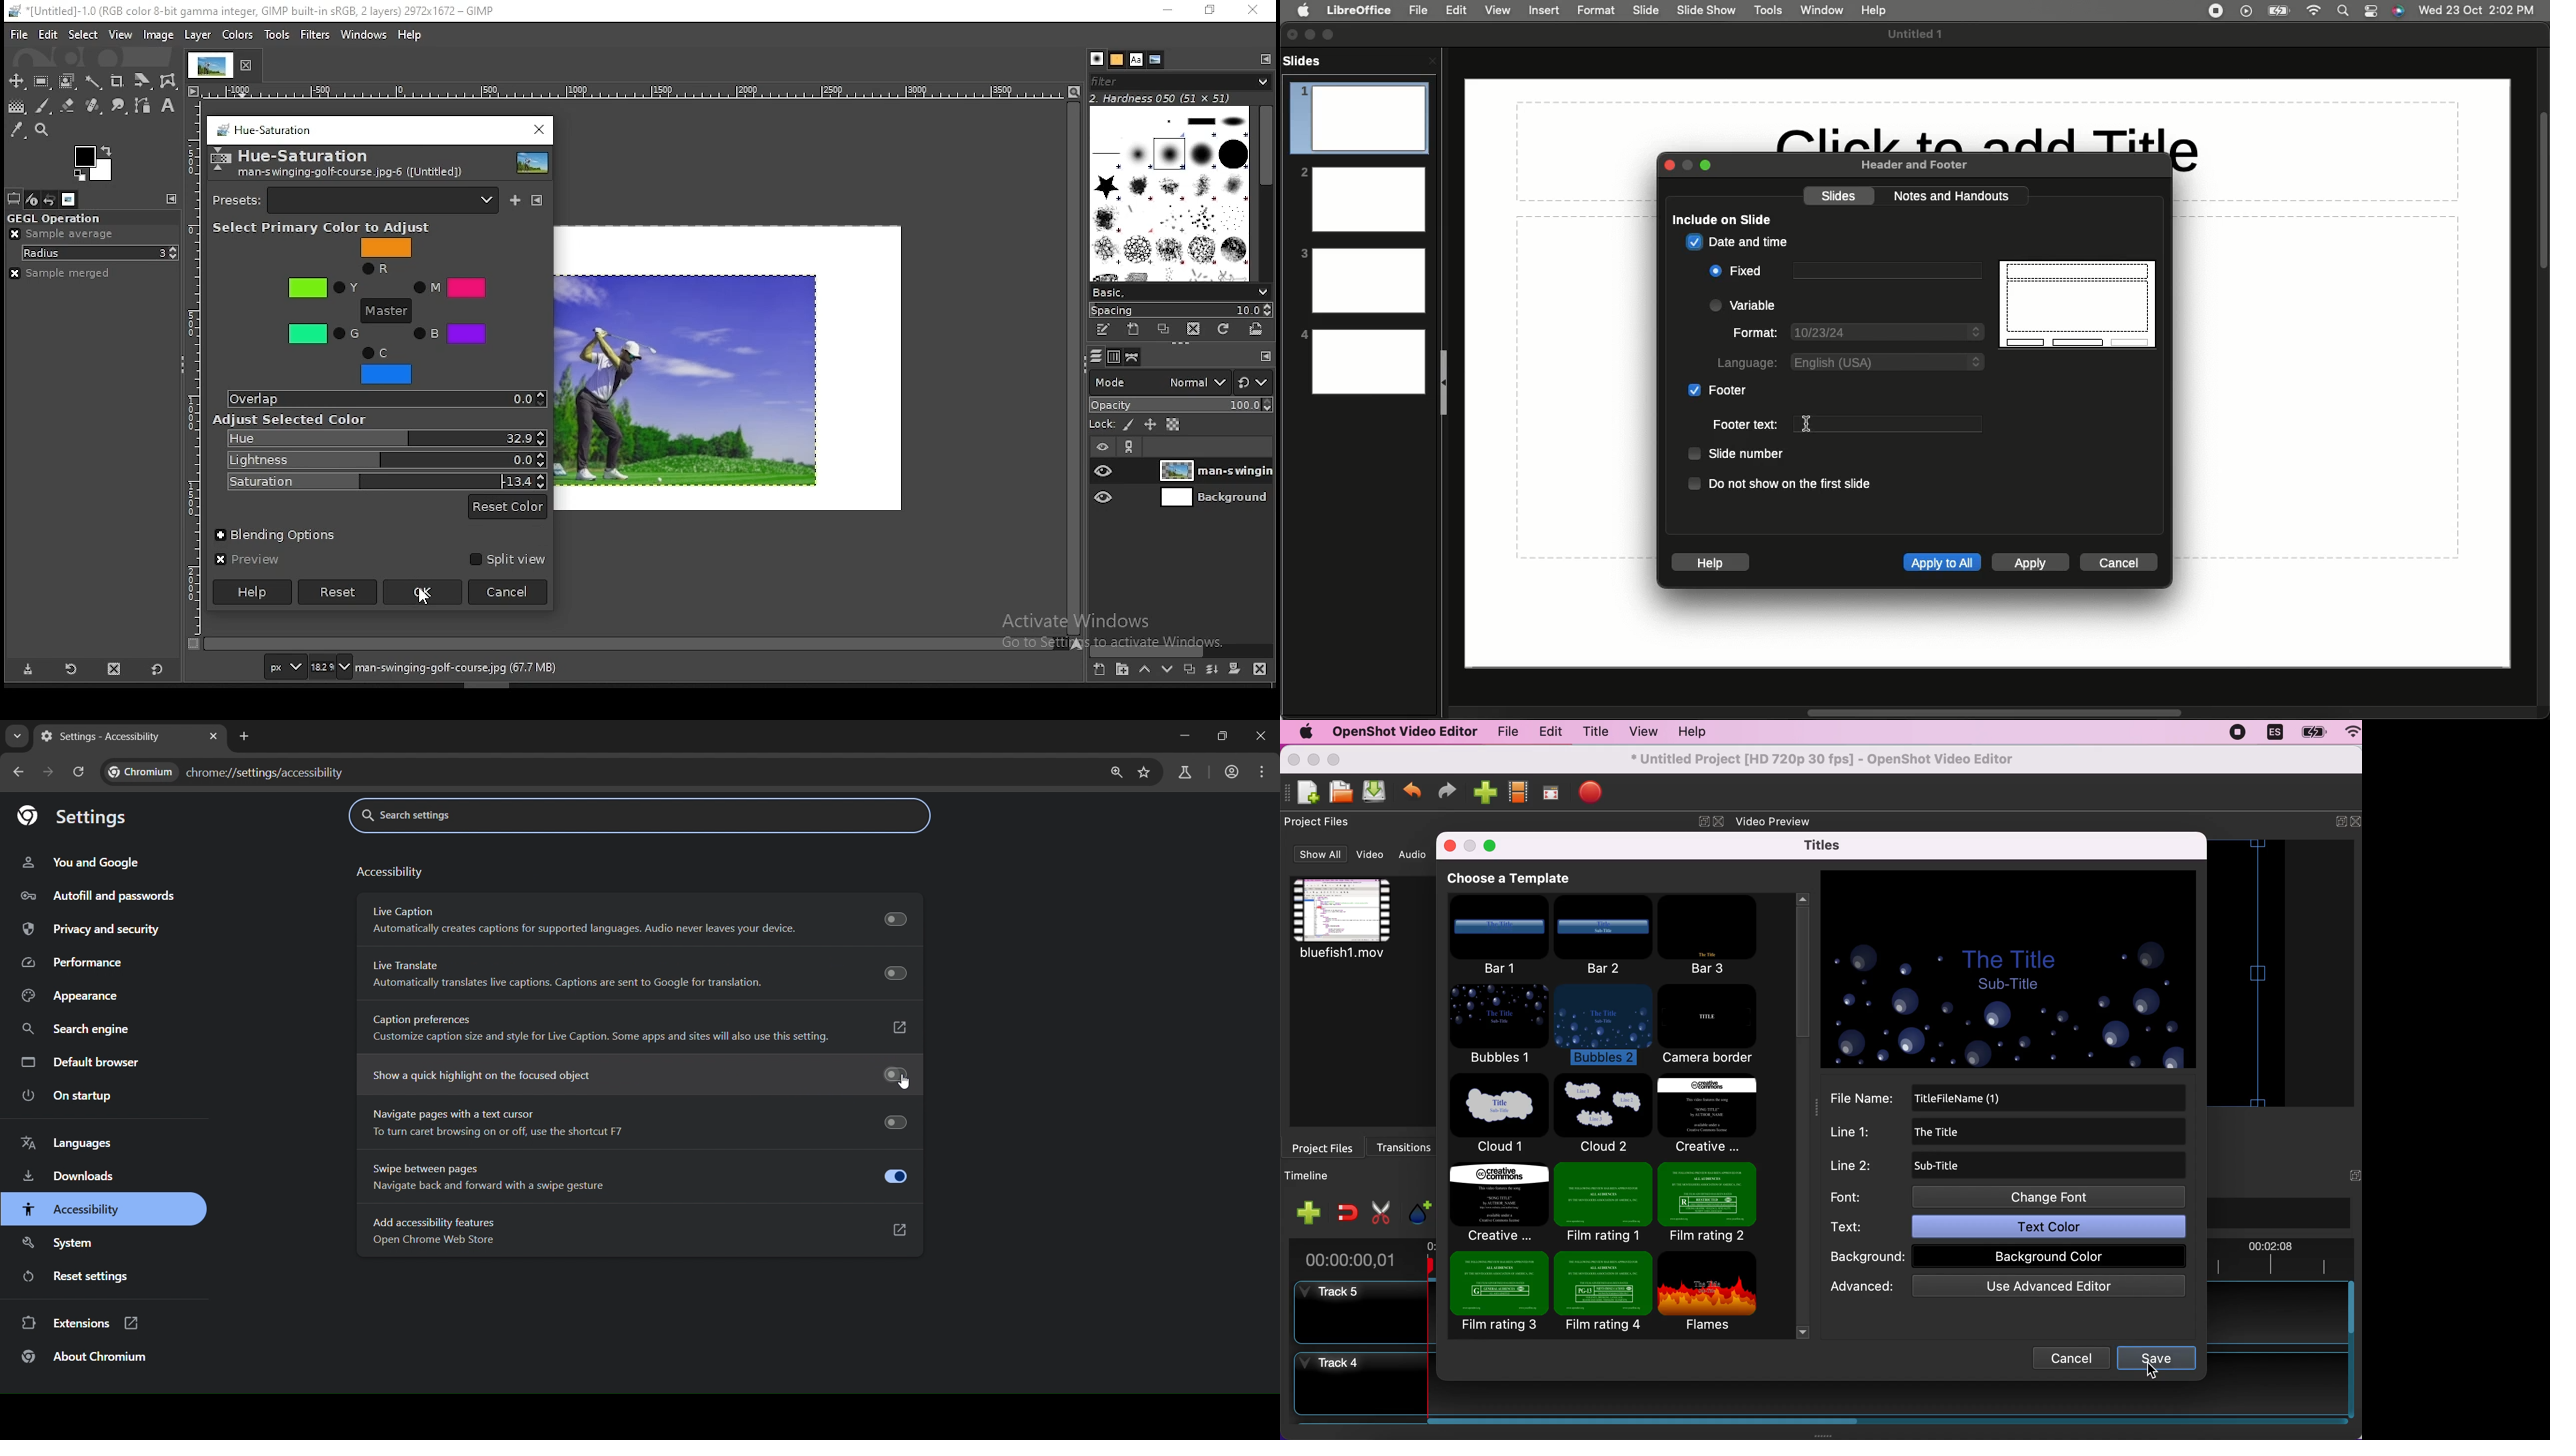 Image resolution: width=2576 pixels, height=1456 pixels. What do you see at coordinates (2344, 11) in the screenshot?
I see `Search` at bounding box center [2344, 11].